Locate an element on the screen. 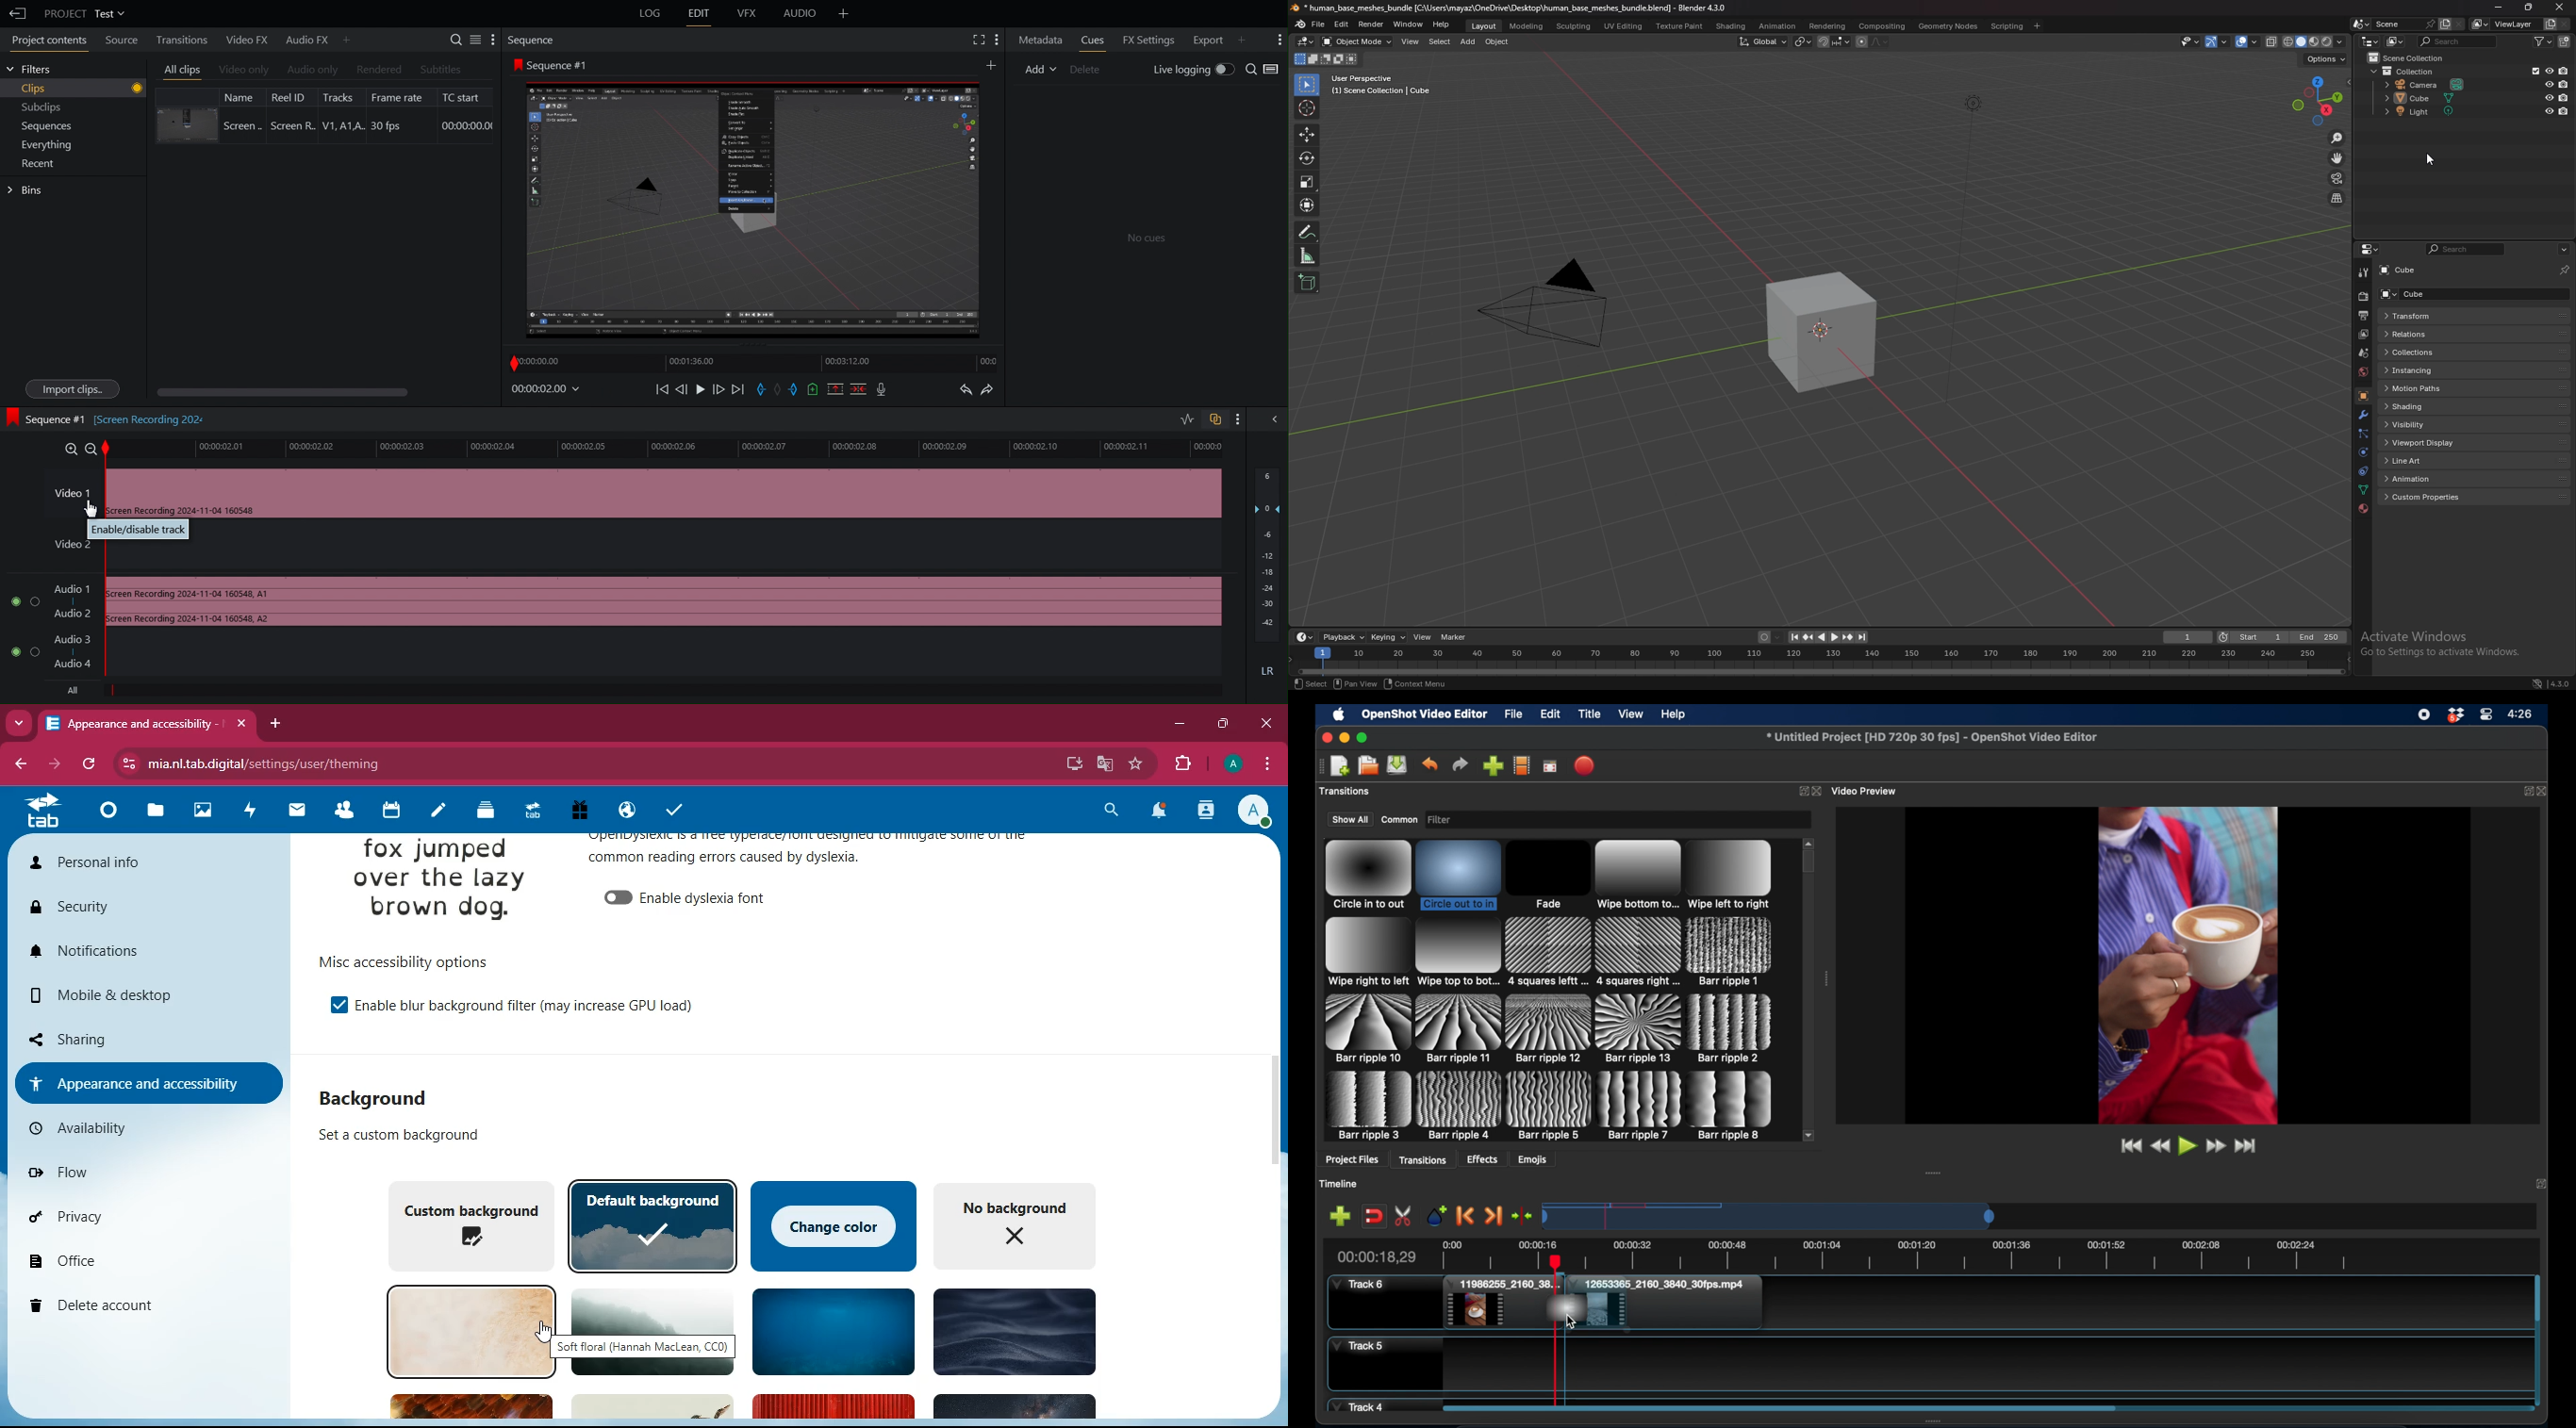 The width and height of the screenshot is (2576, 1428). select is located at coordinates (1311, 684).